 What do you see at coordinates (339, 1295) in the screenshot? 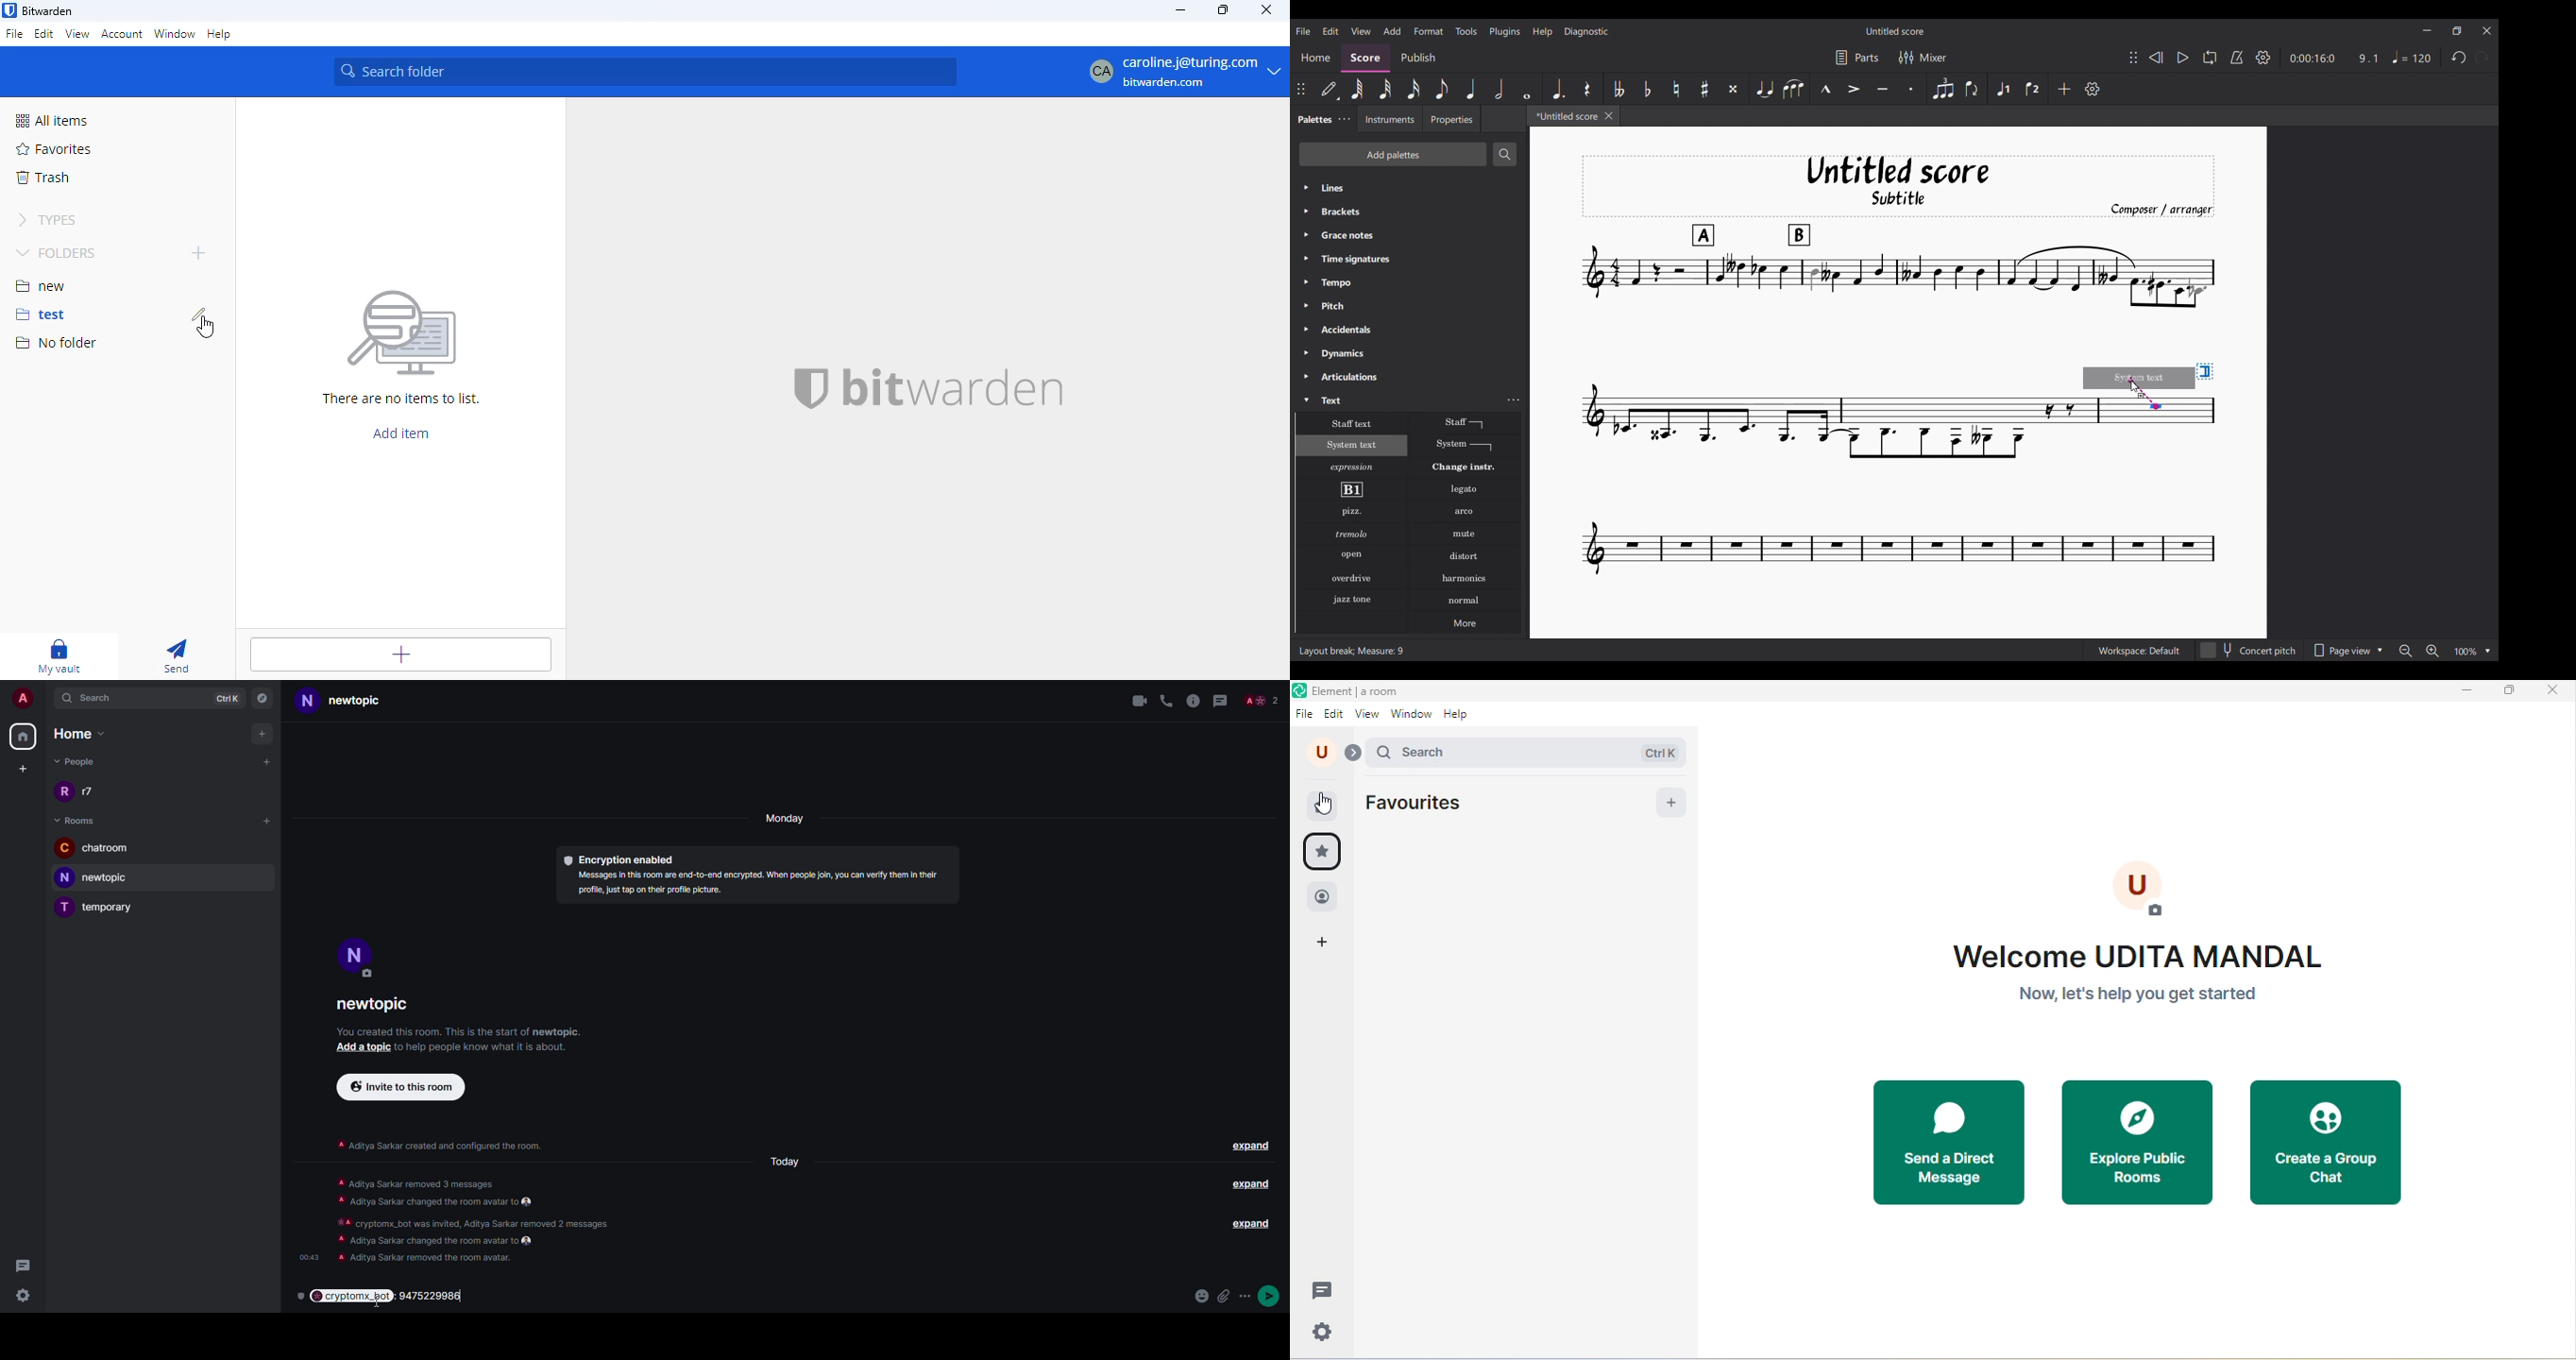
I see `cryptomx_bot` at bounding box center [339, 1295].